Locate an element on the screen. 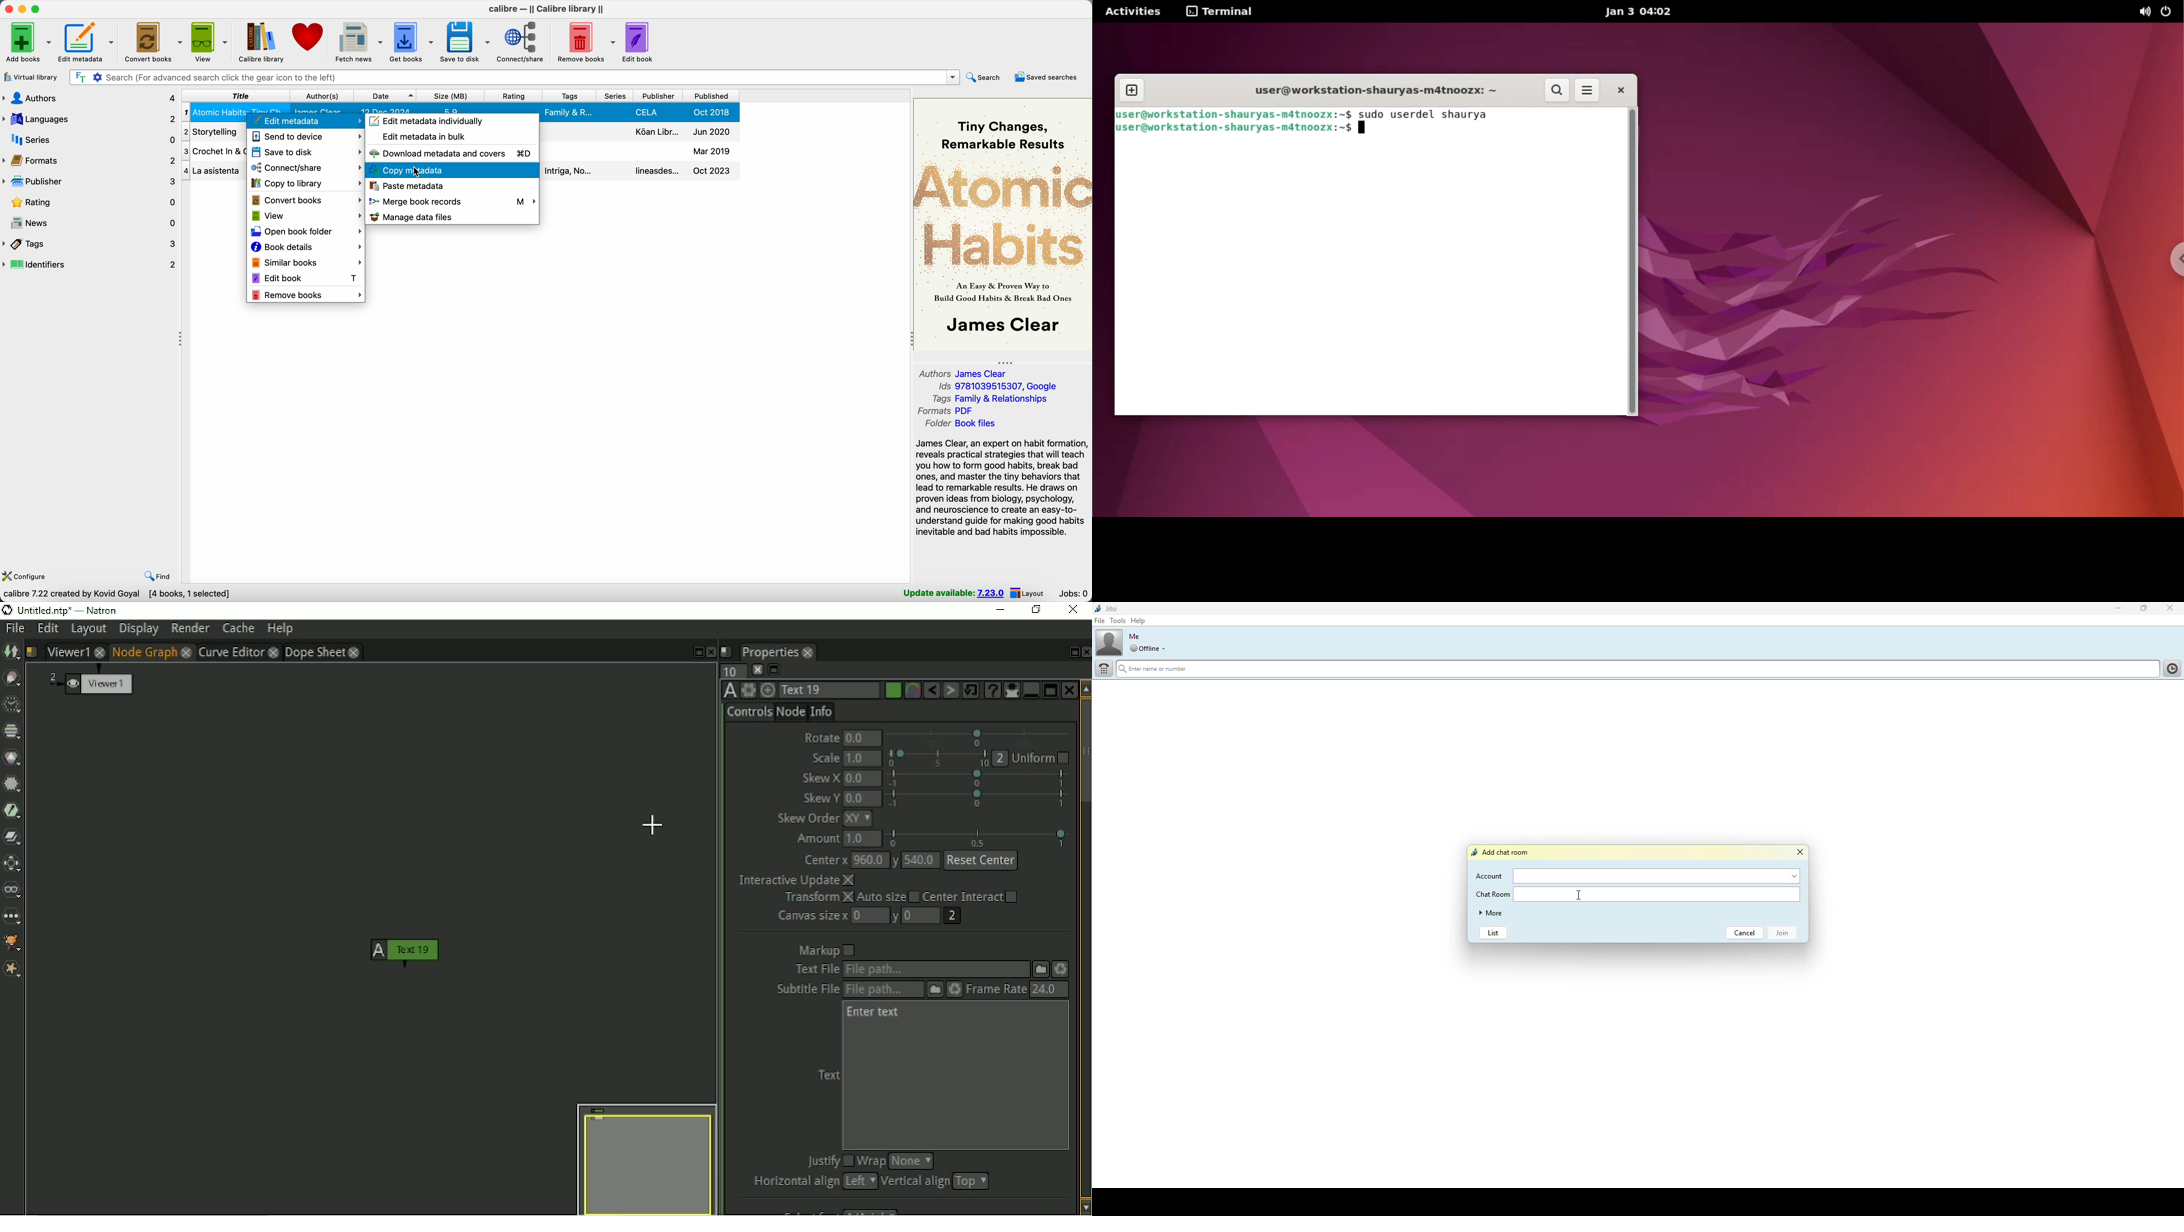  user@workstation-shauryas-m4tnoozx:~$  is located at coordinates (1236, 113).